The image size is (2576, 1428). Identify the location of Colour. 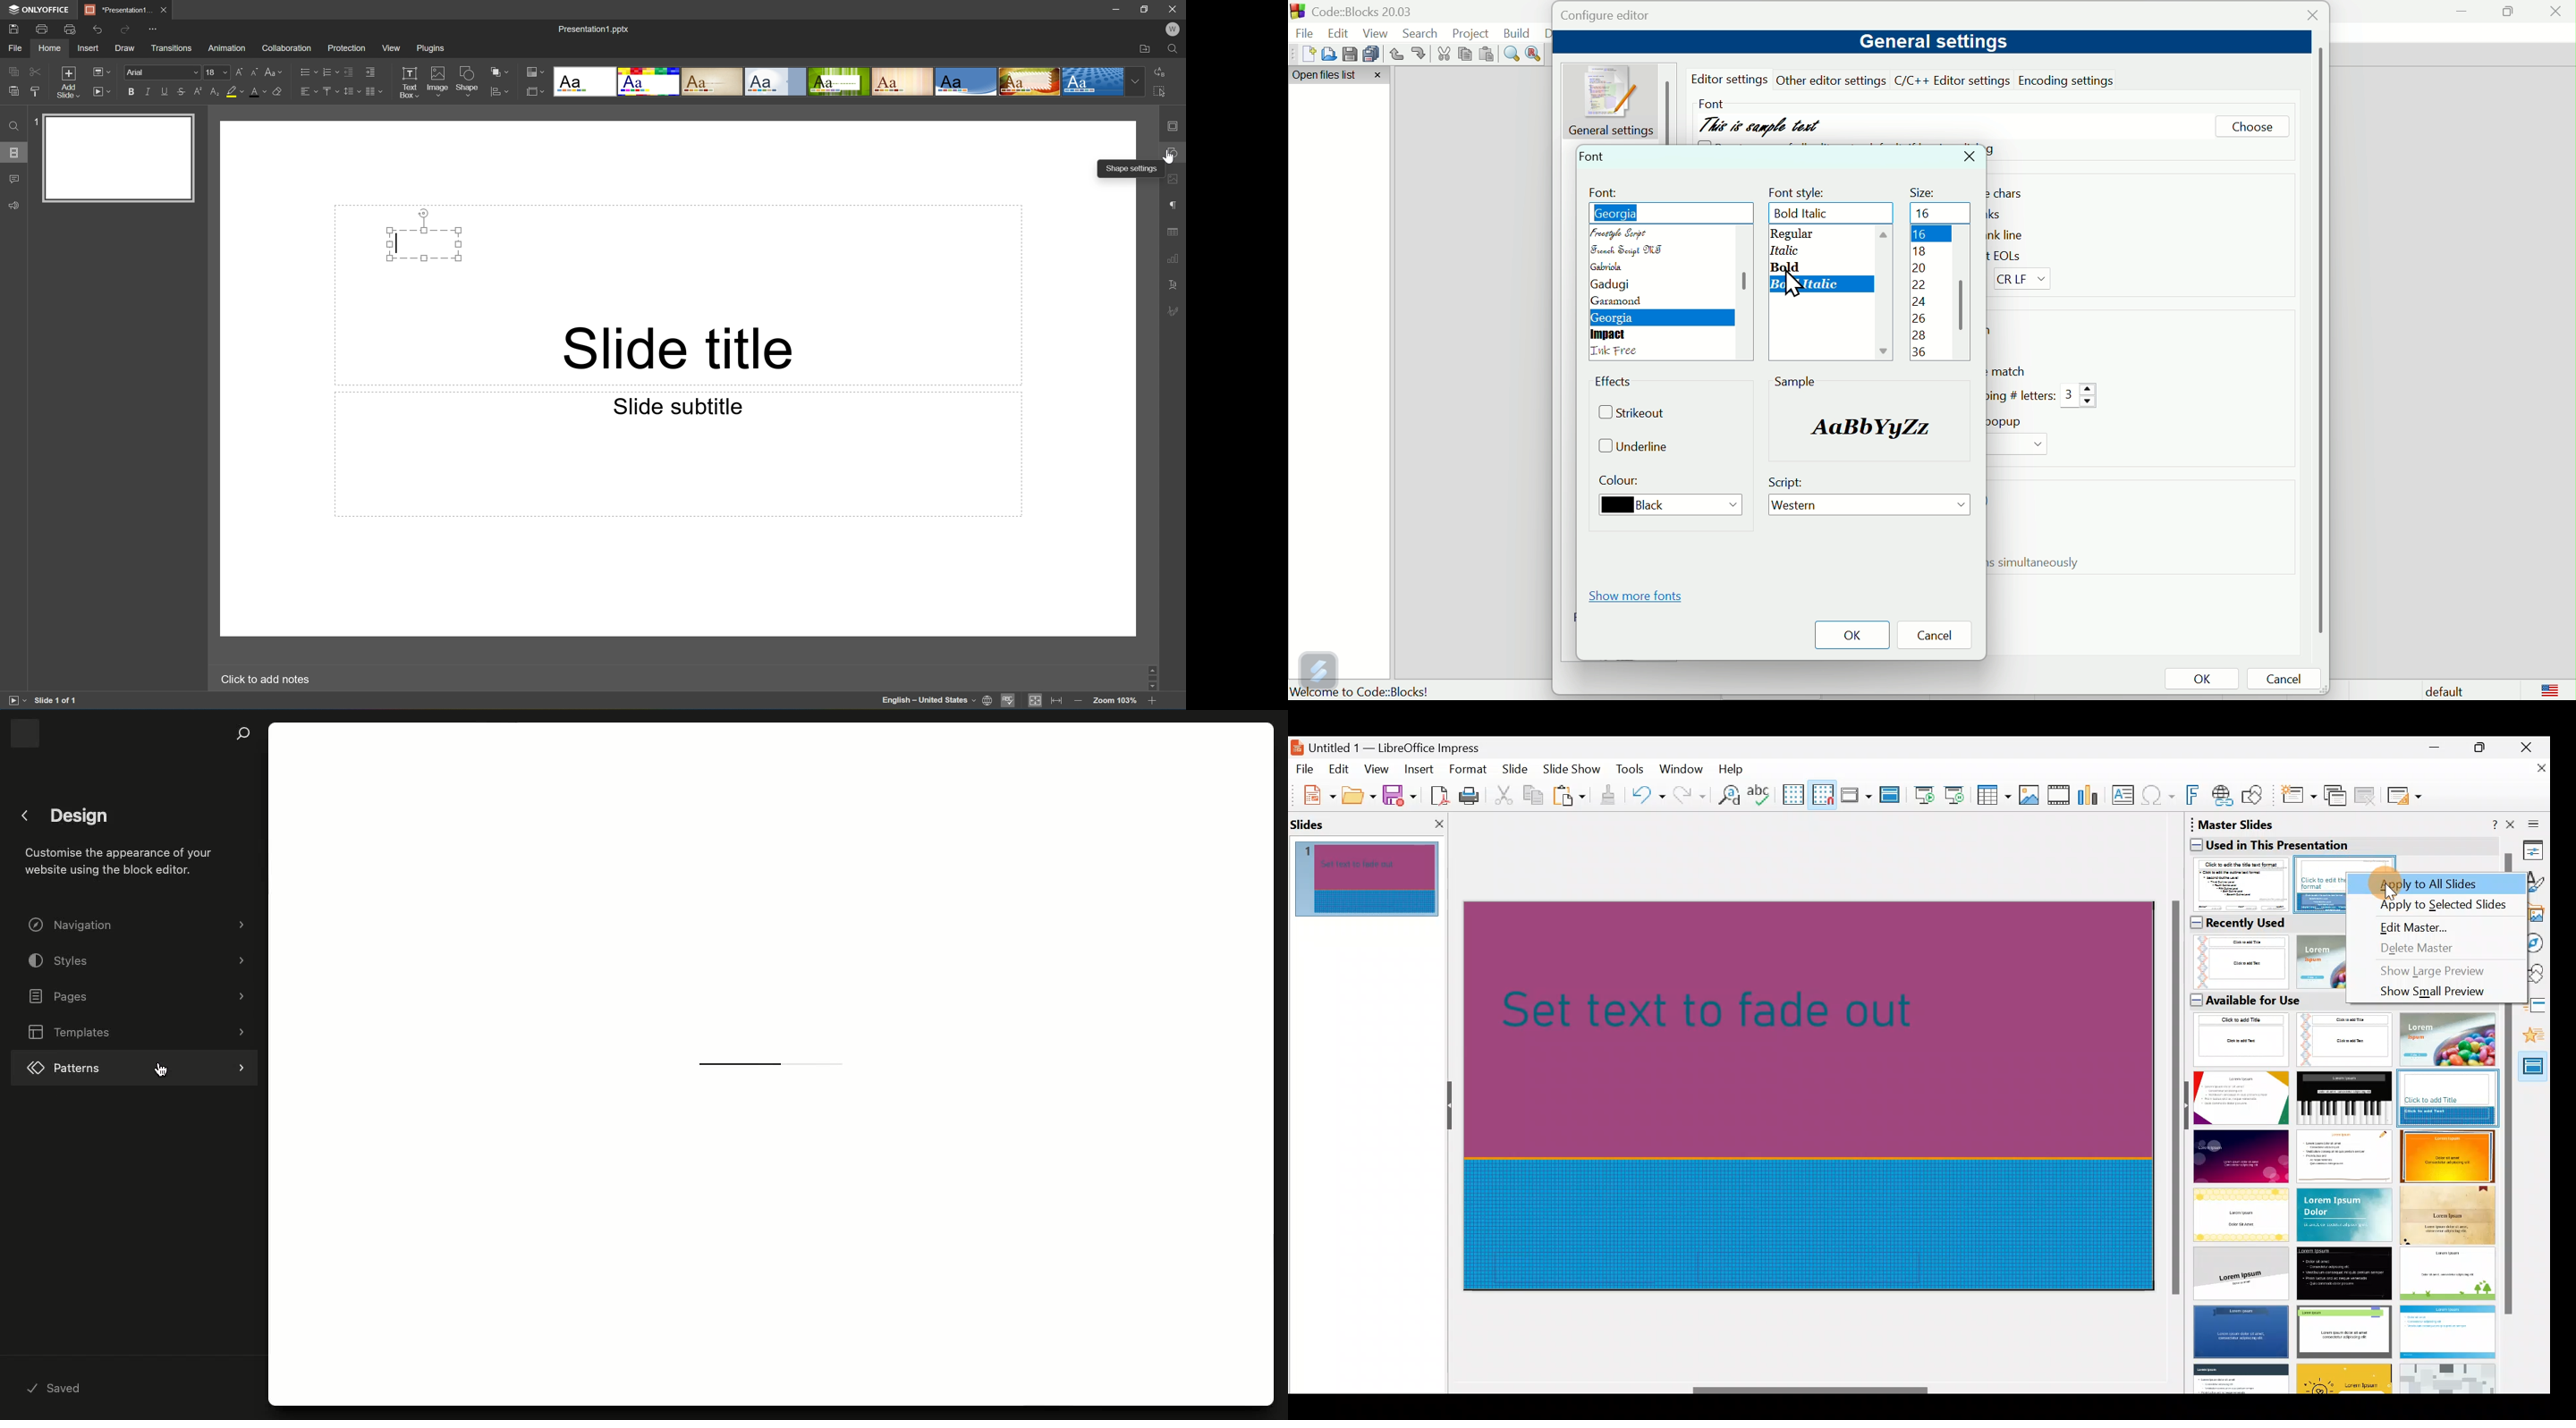
(1622, 483).